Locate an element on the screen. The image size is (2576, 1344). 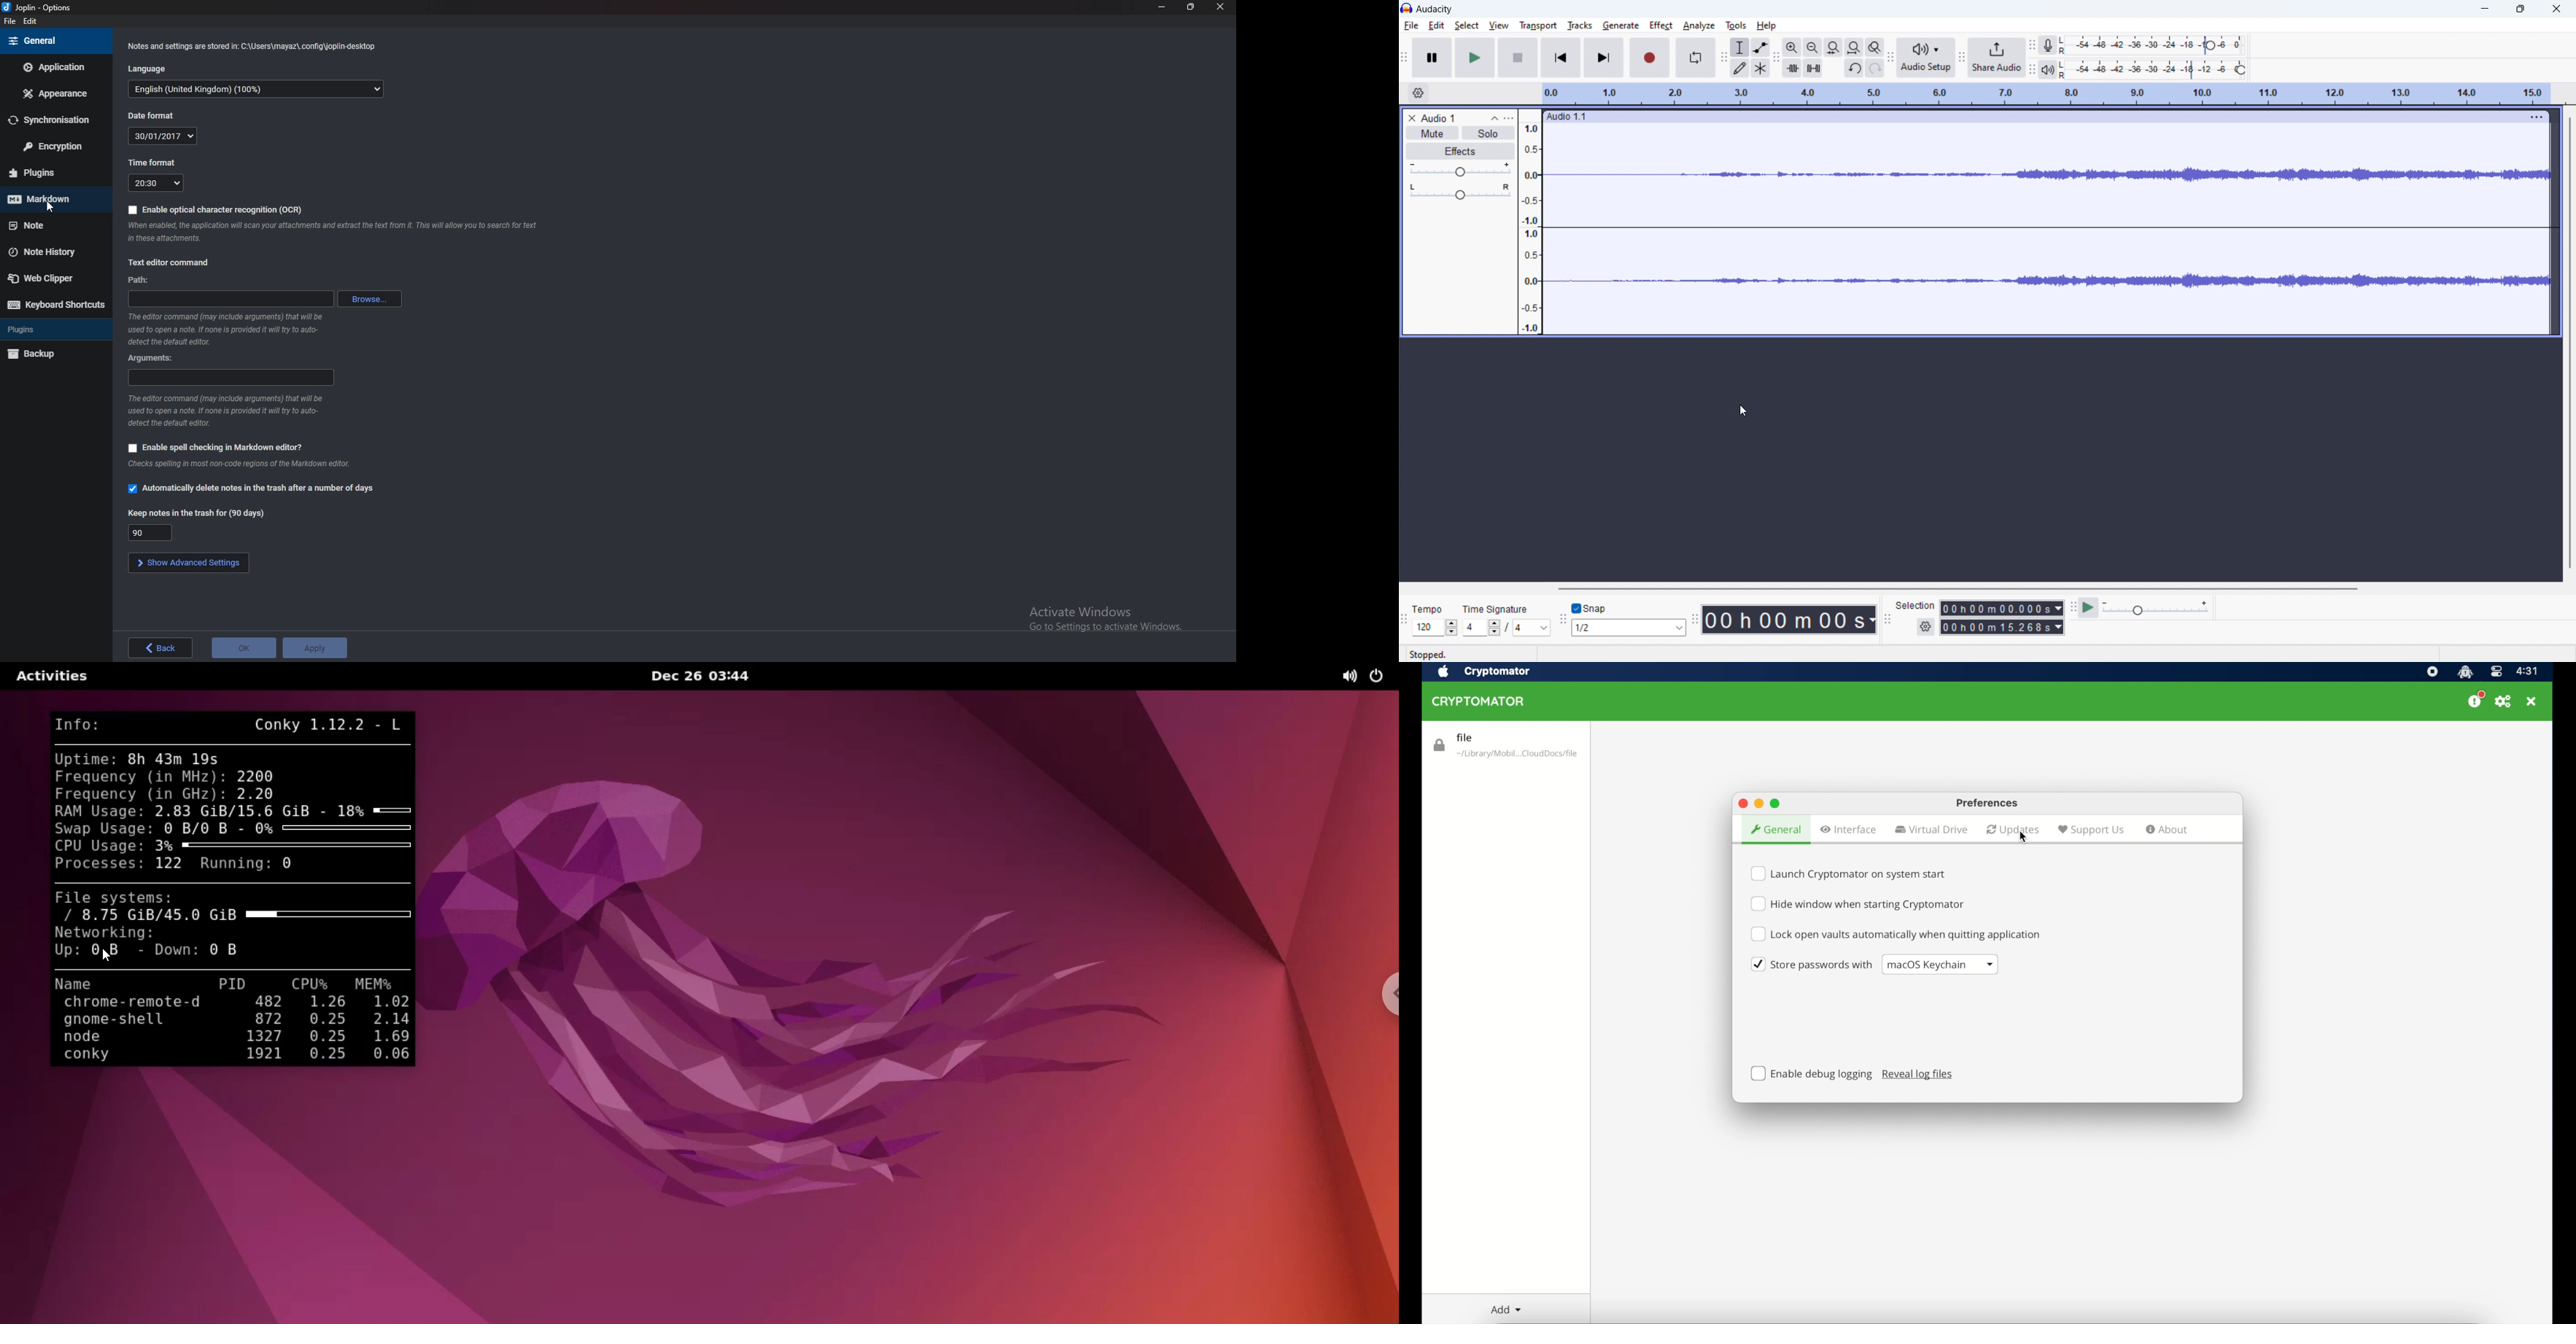
volume is located at coordinates (1460, 169).